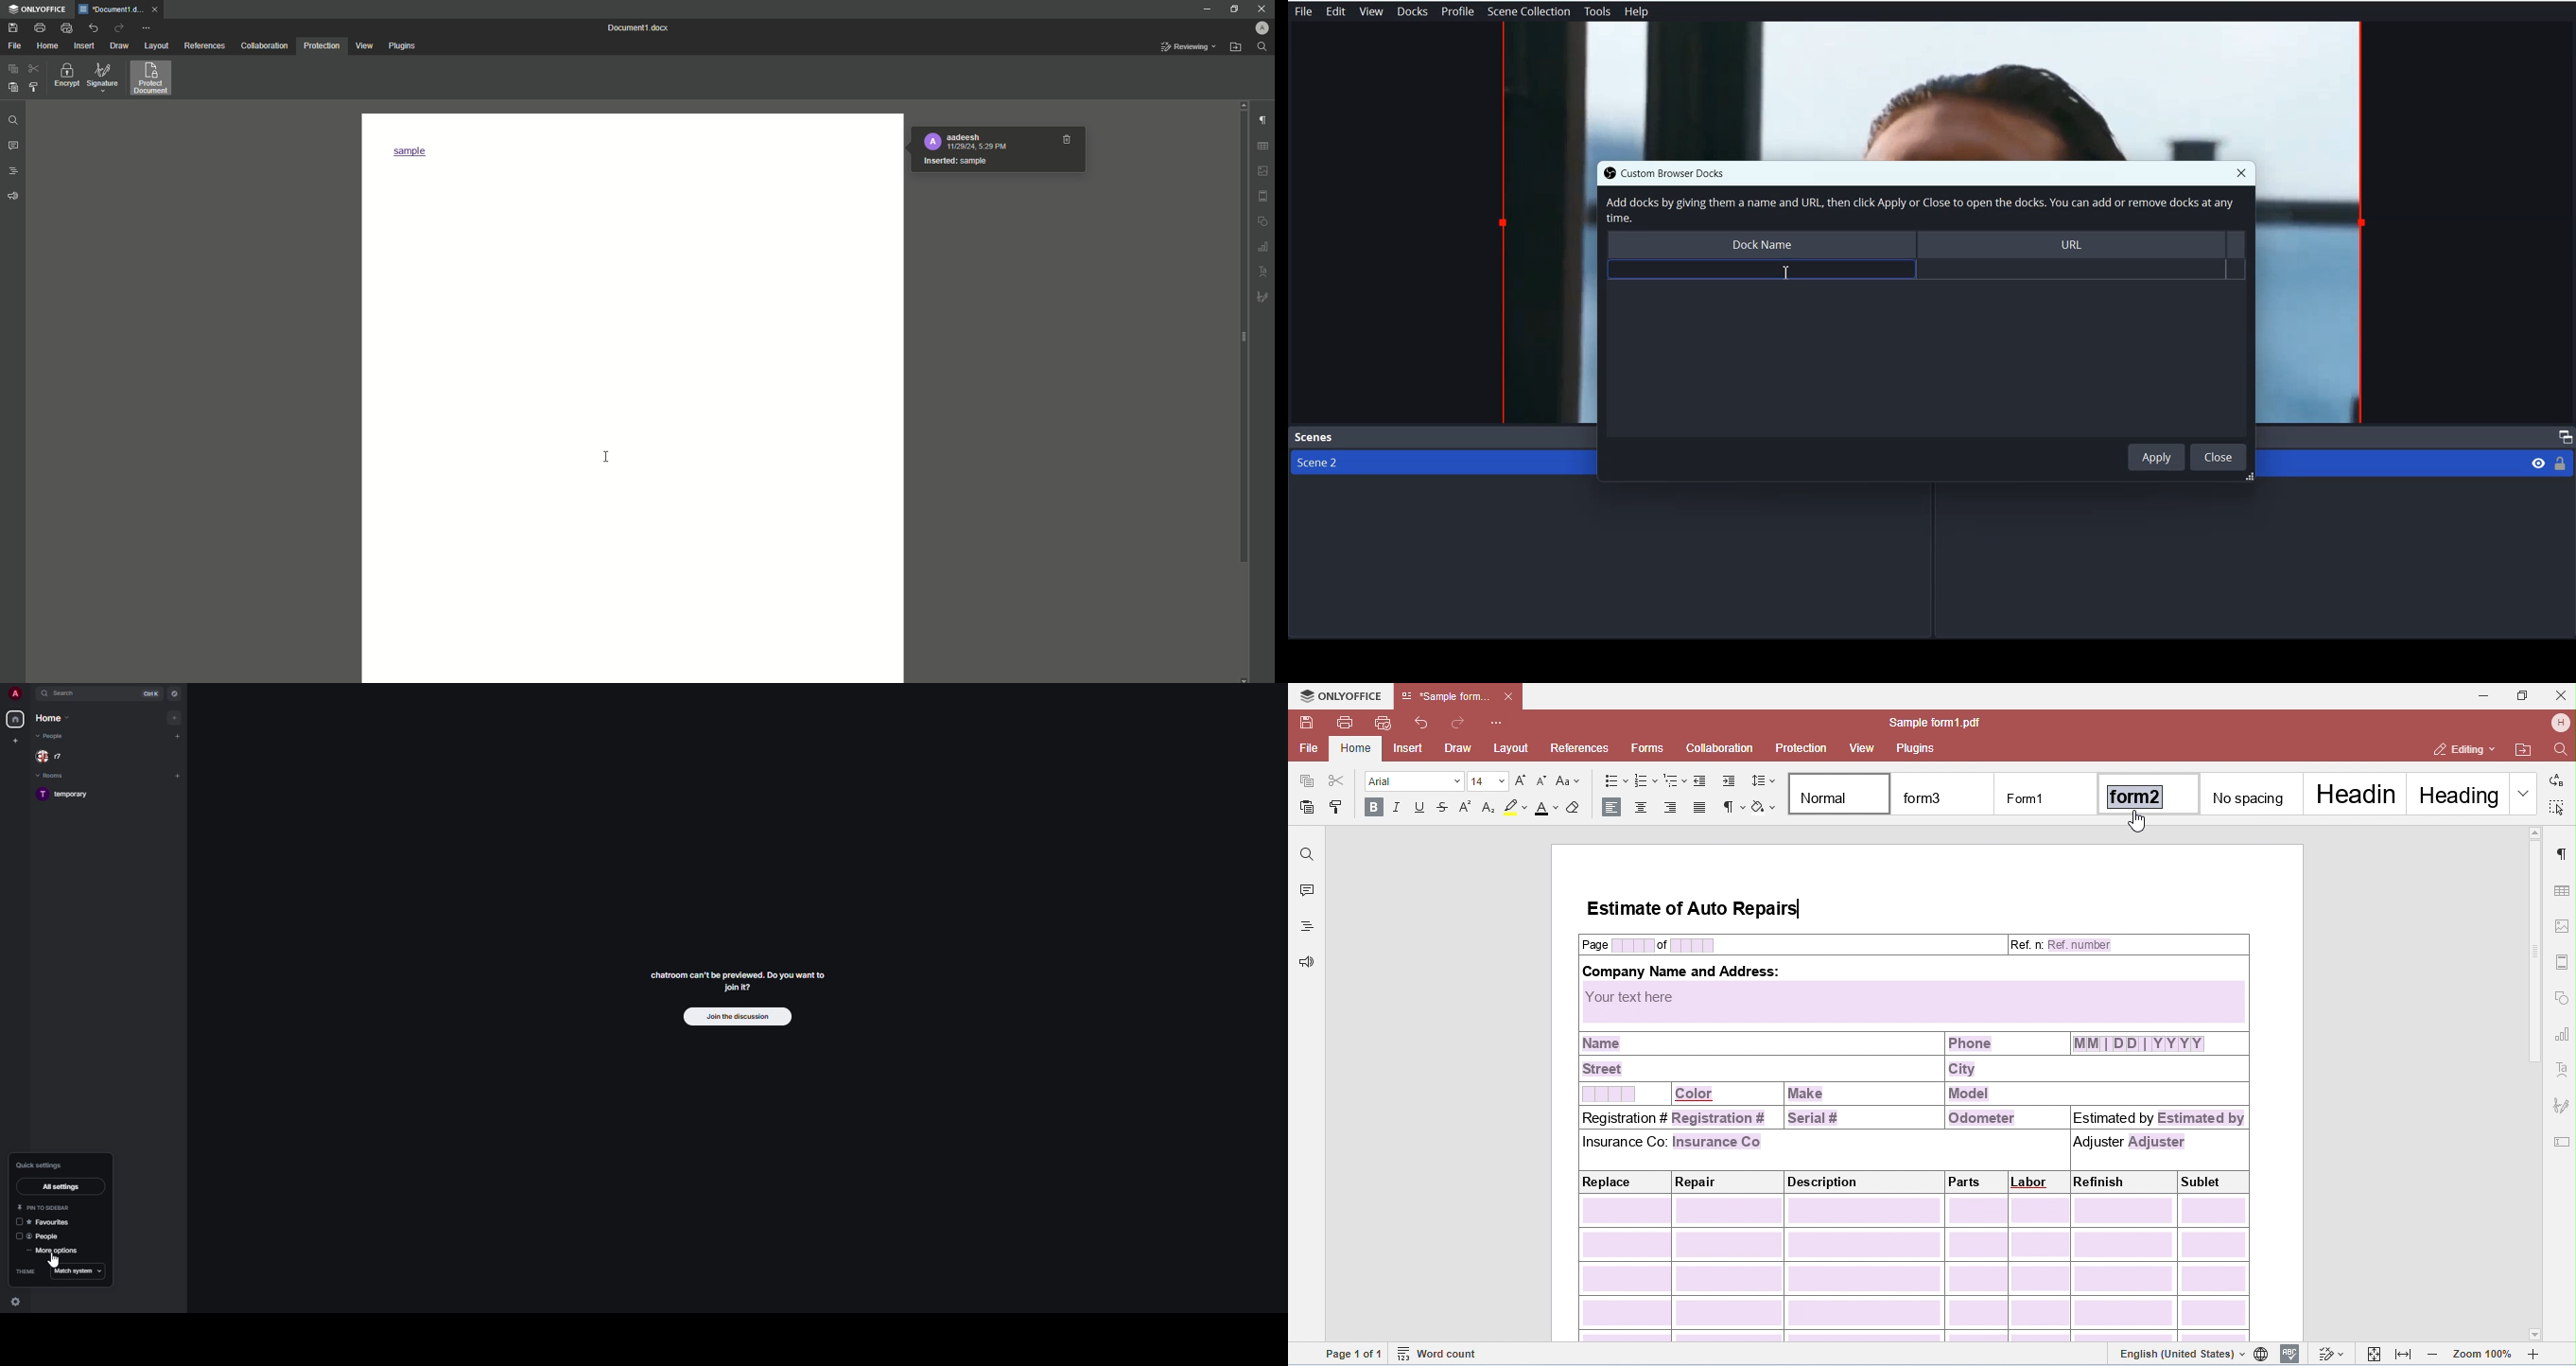 This screenshot has height=1372, width=2576. Describe the element at coordinates (17, 741) in the screenshot. I see `create space` at that location.